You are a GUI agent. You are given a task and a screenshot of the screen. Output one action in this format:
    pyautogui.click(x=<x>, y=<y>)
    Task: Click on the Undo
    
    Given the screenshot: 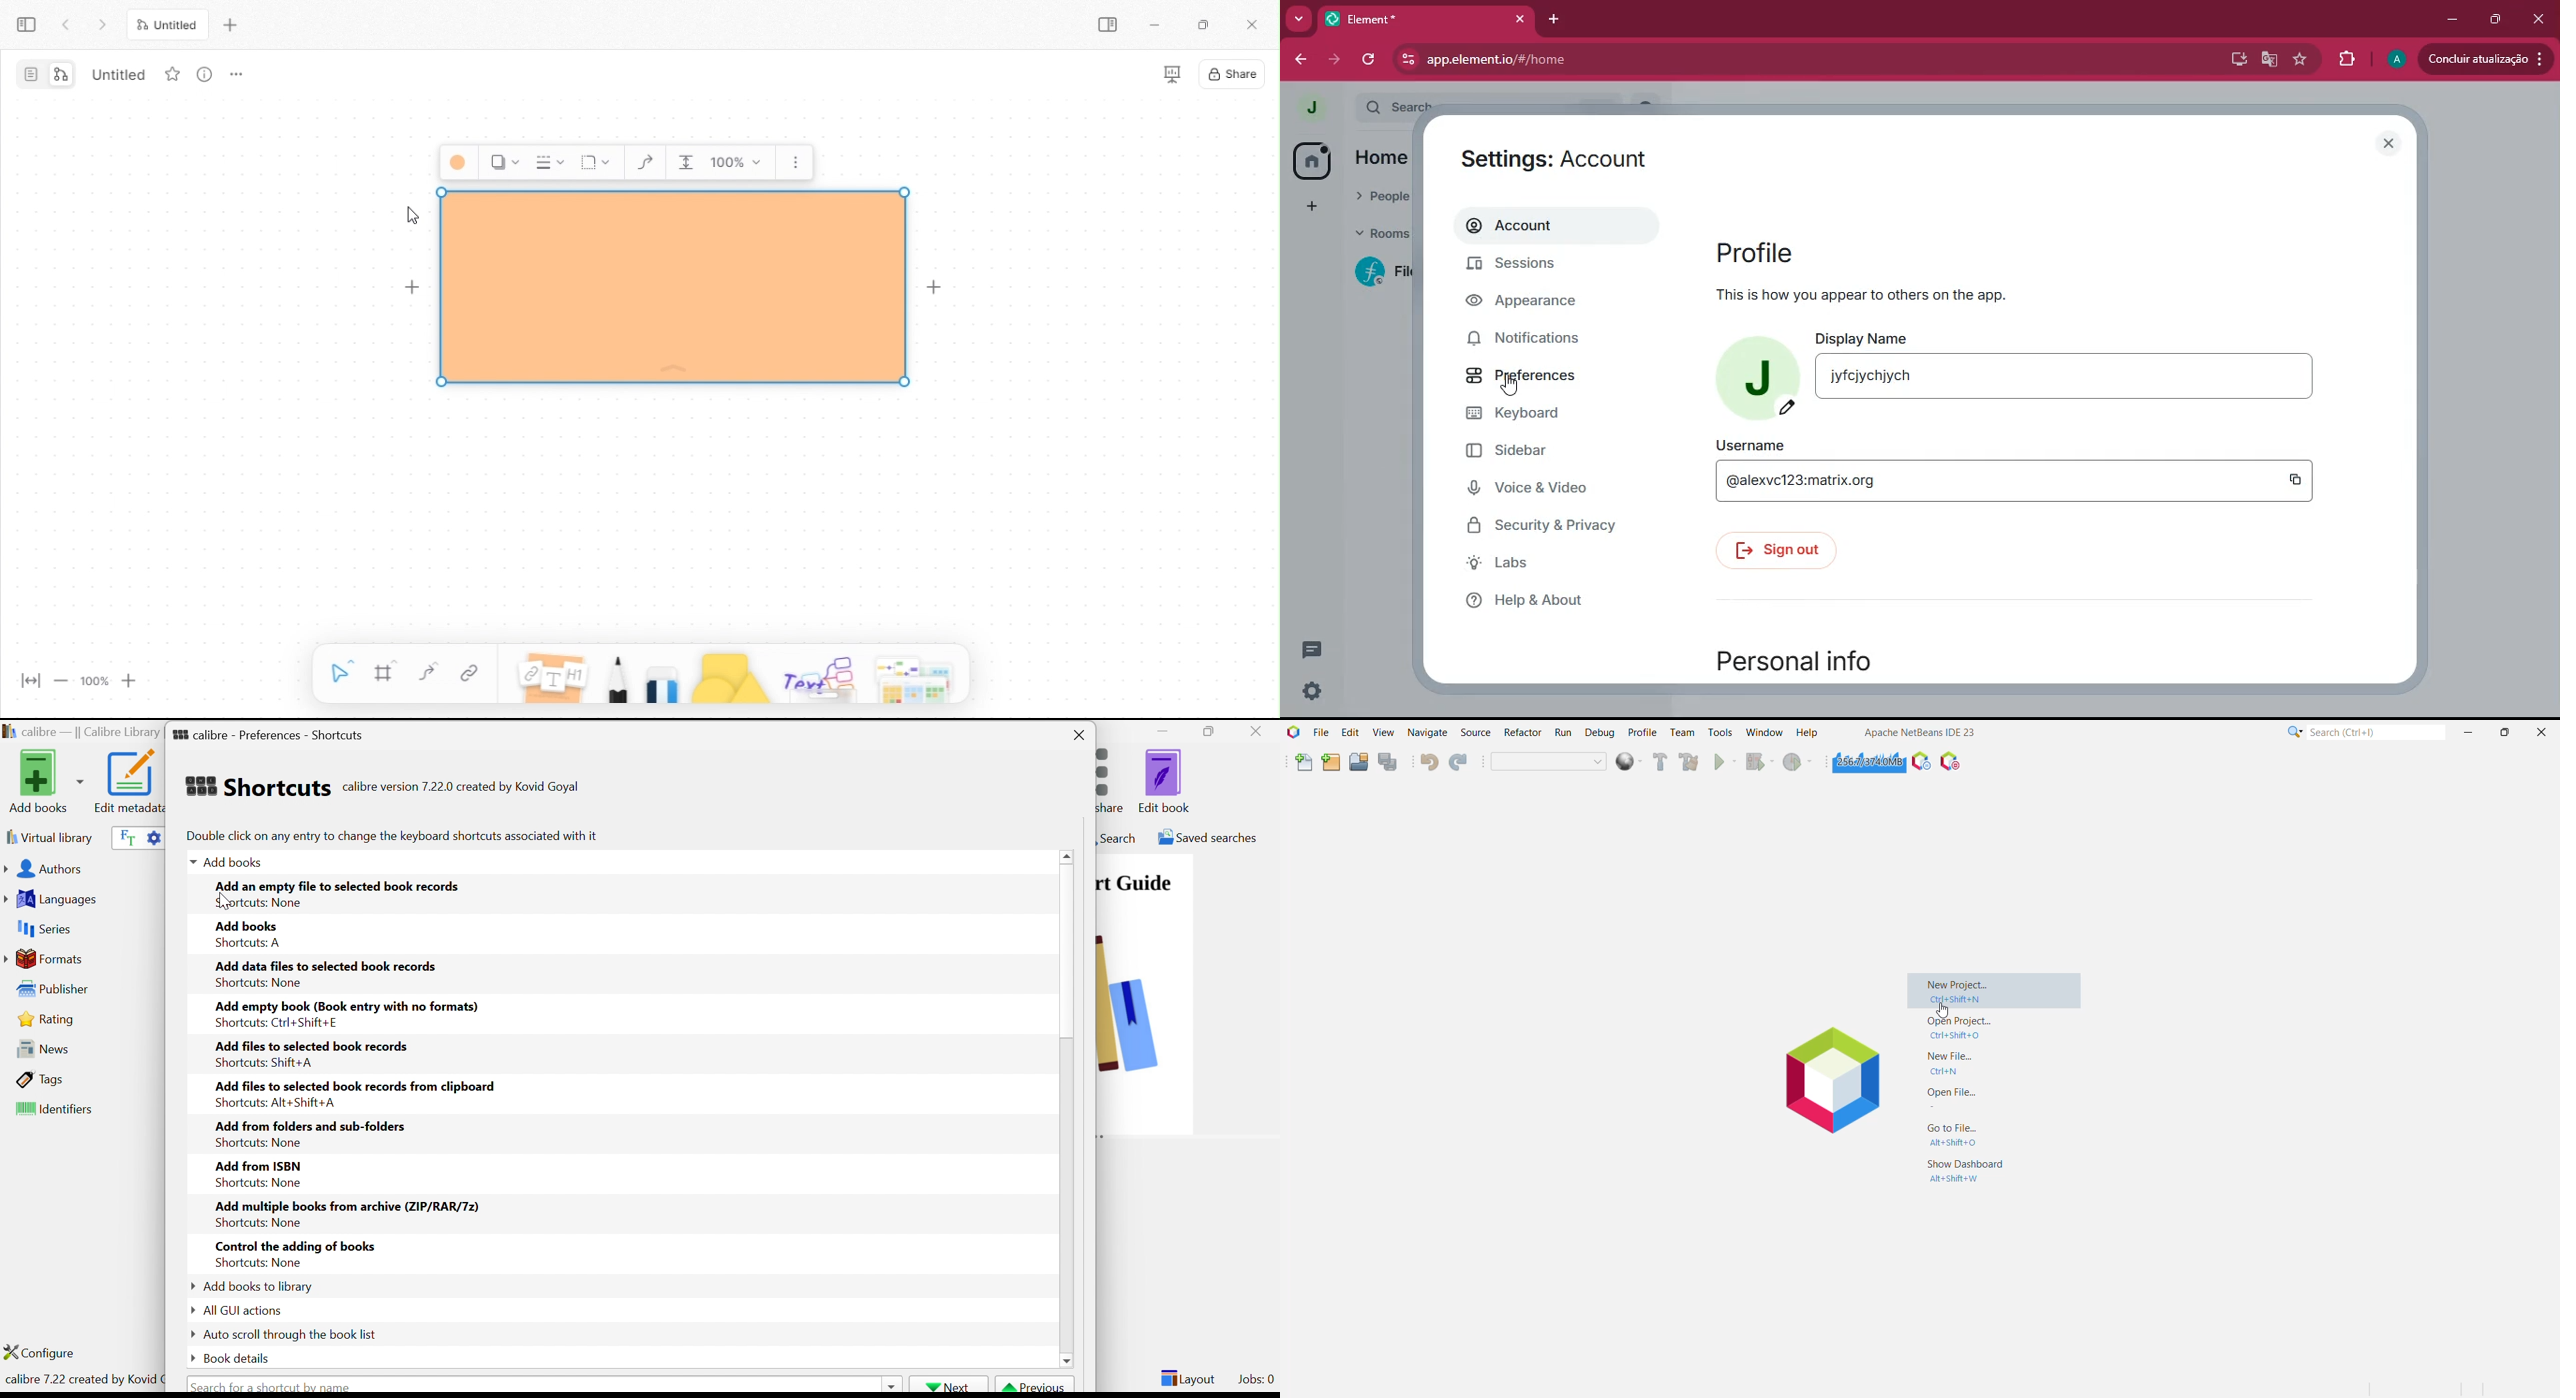 What is the action you would take?
    pyautogui.click(x=1429, y=763)
    